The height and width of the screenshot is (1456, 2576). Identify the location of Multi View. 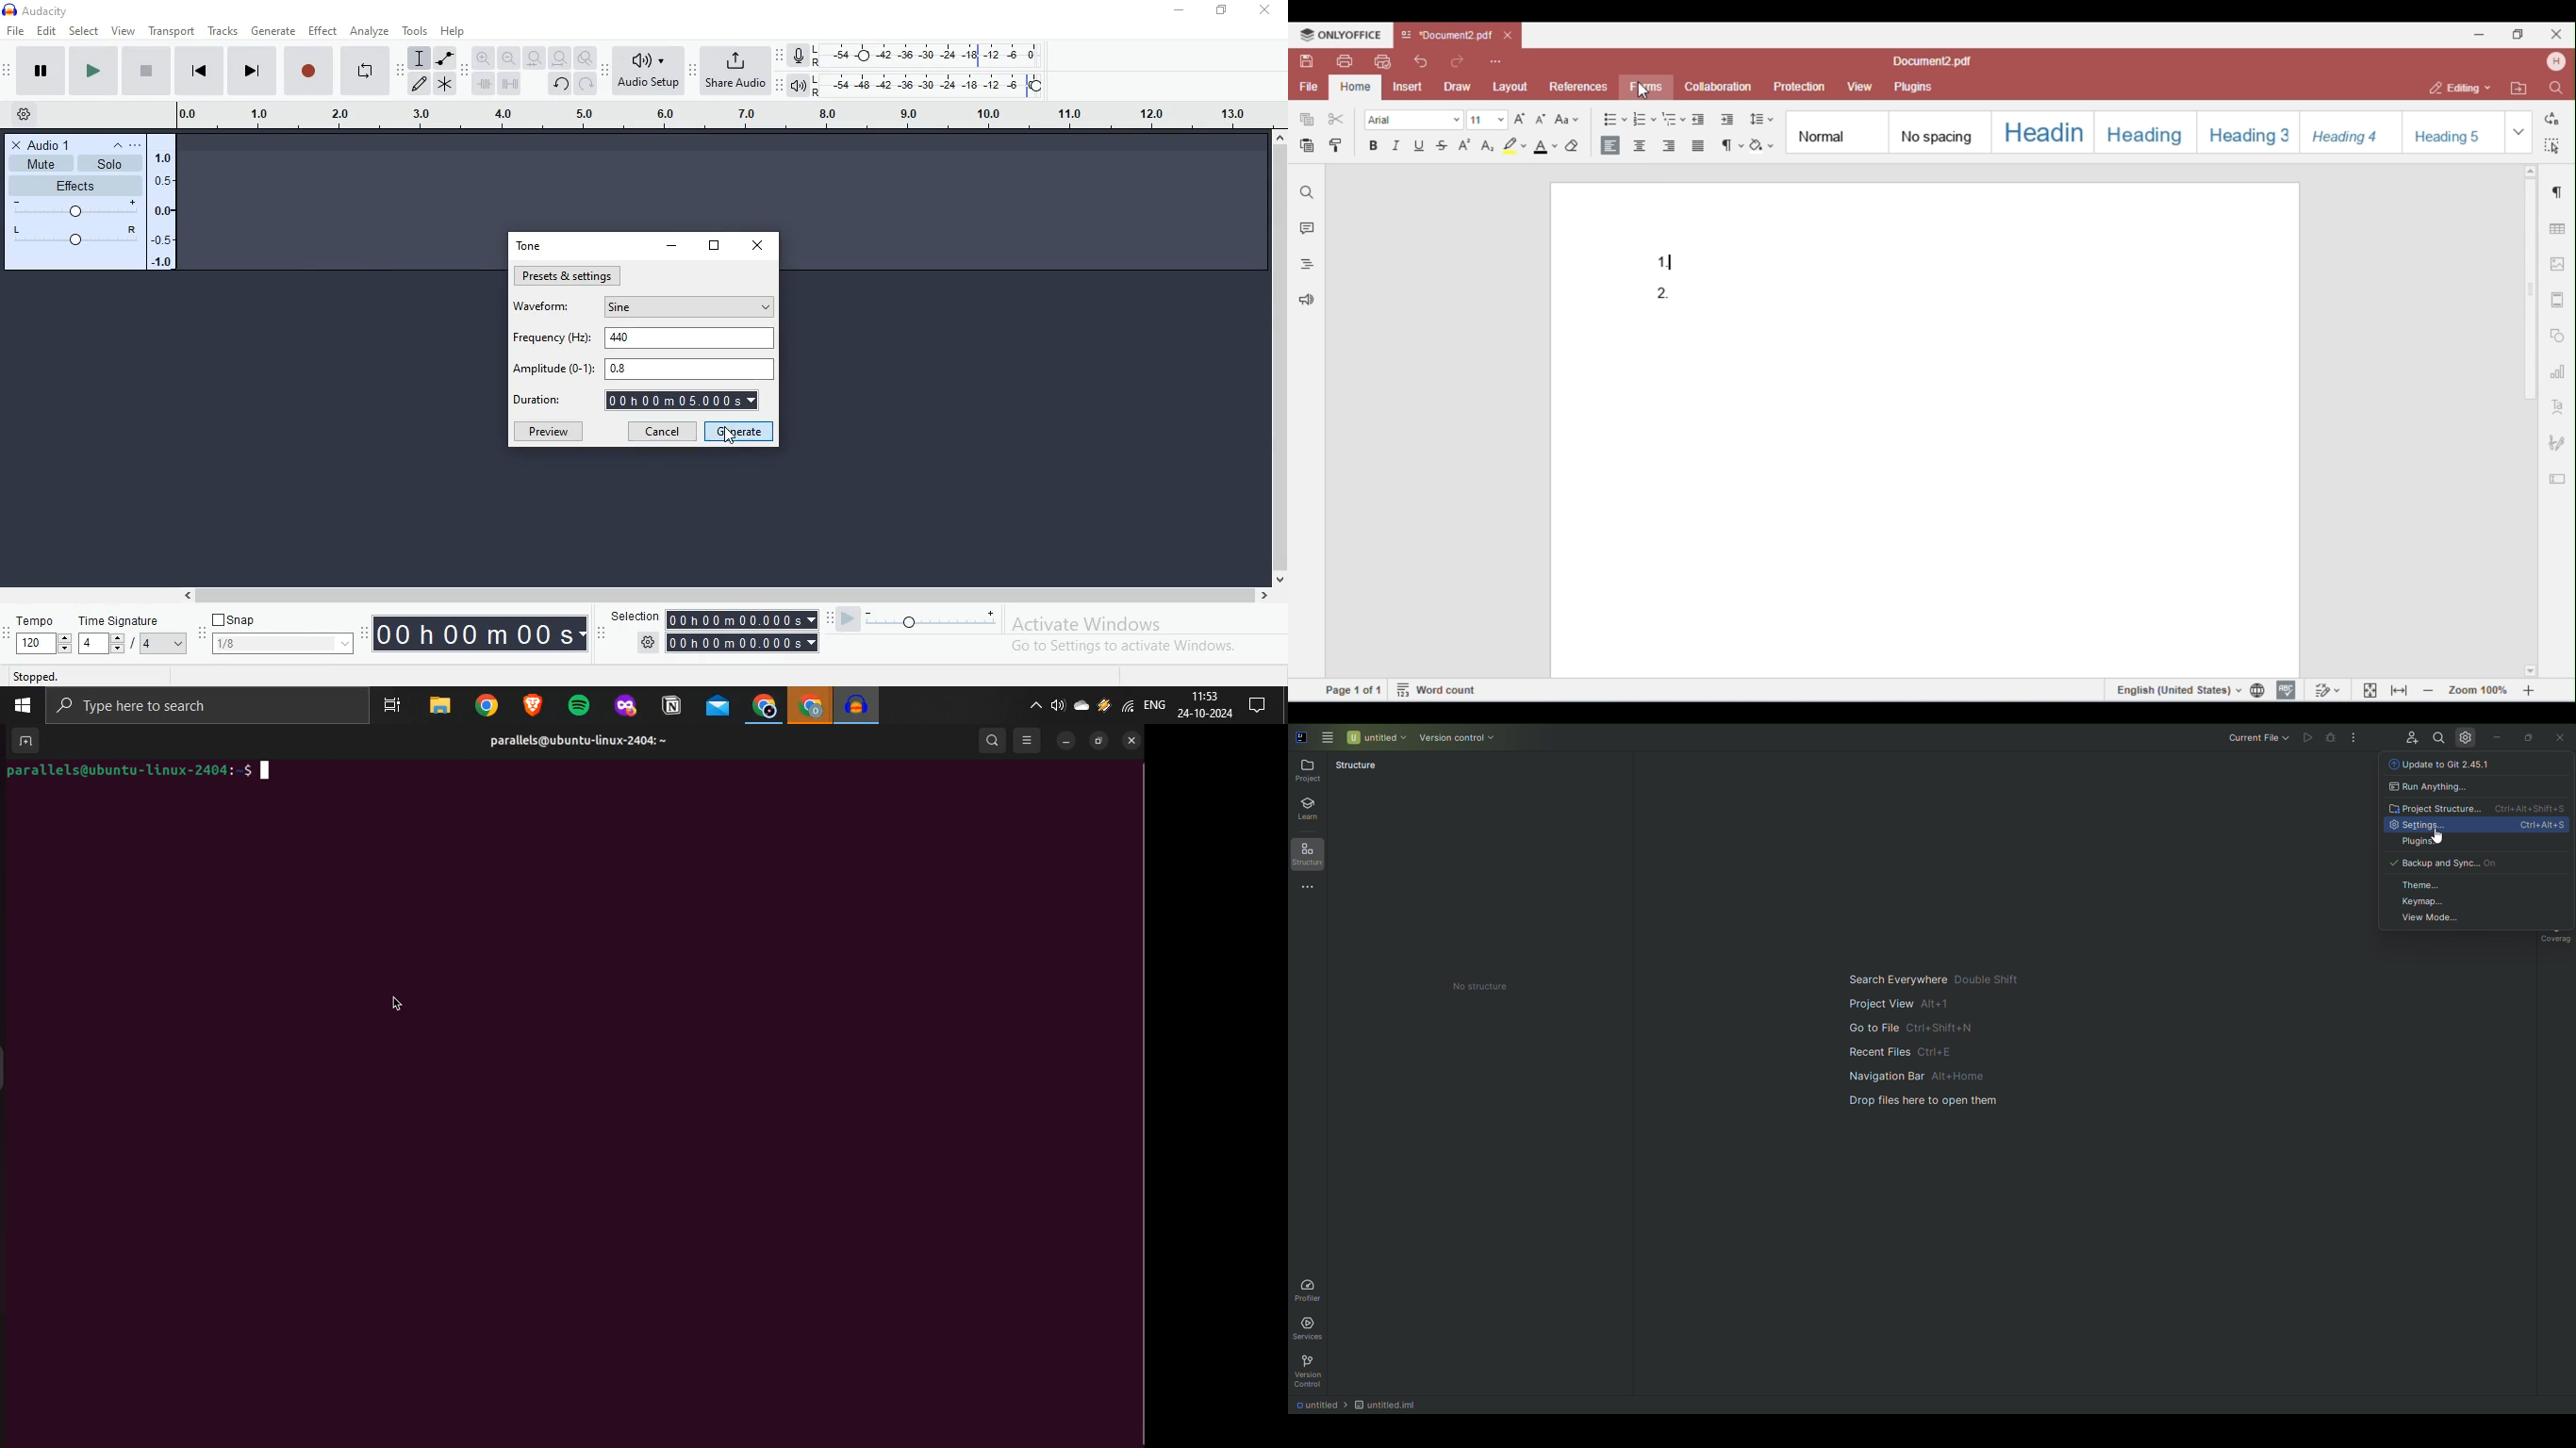
(393, 706).